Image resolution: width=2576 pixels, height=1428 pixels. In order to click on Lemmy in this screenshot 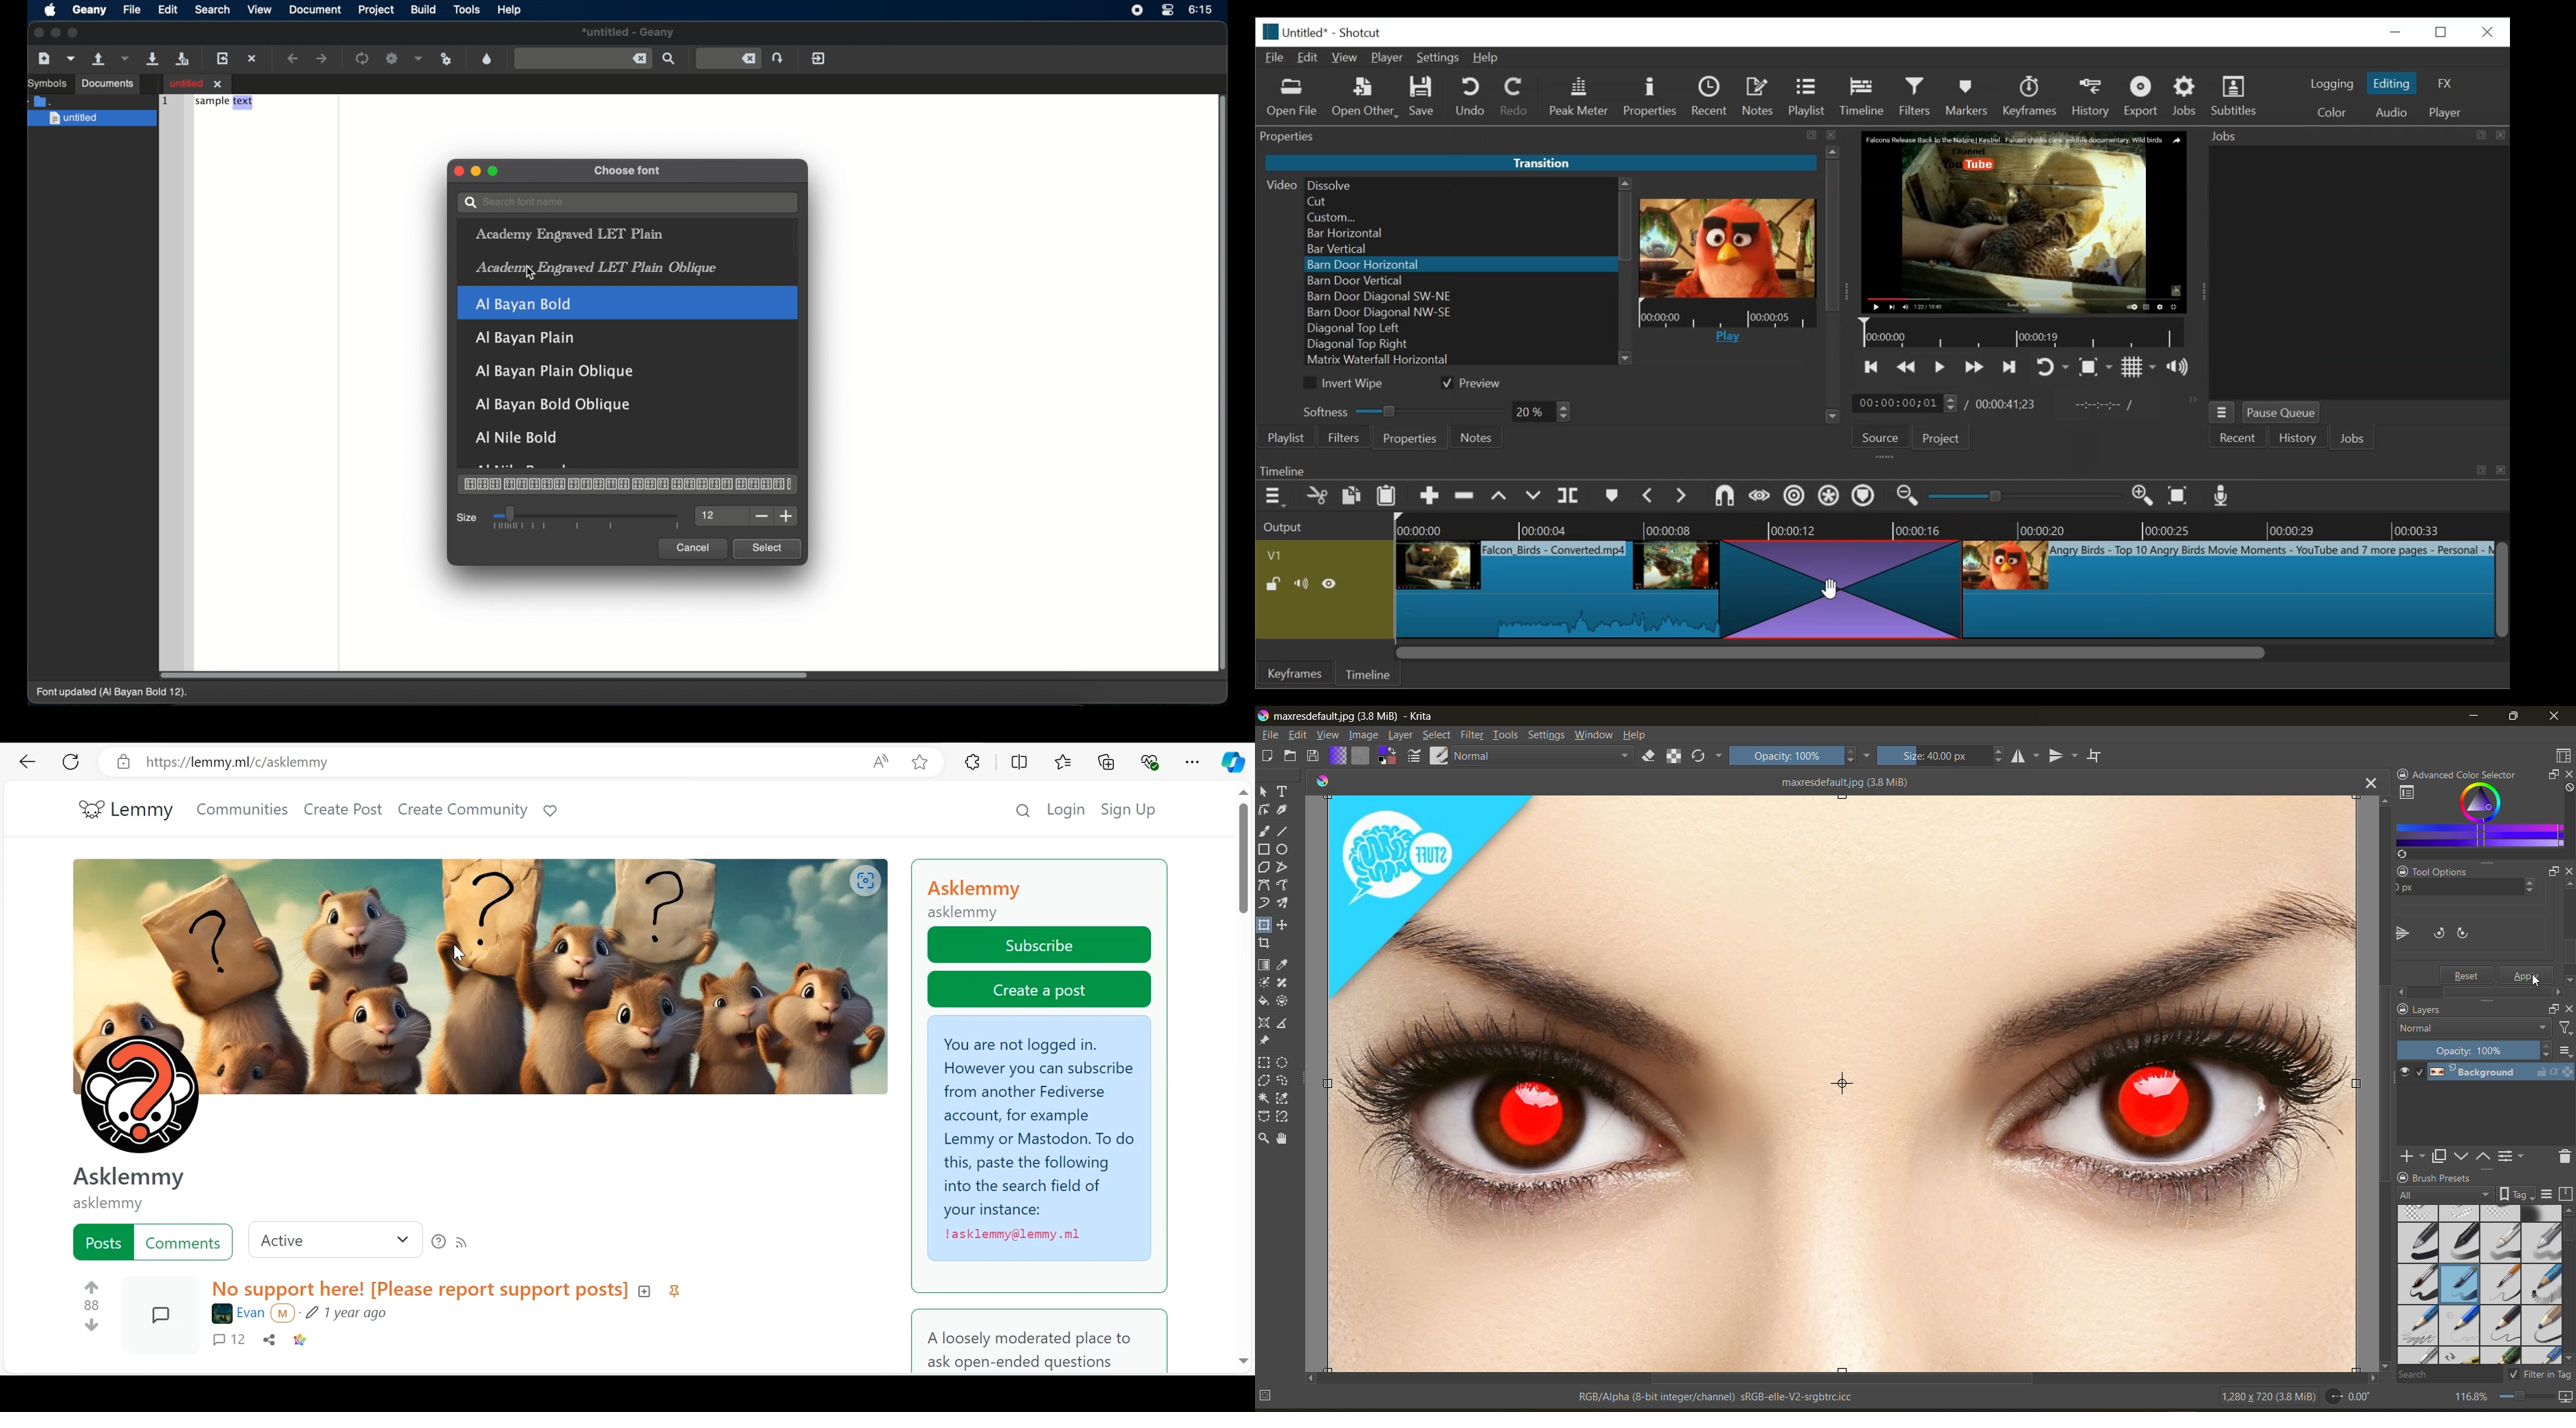, I will do `click(127, 811)`.